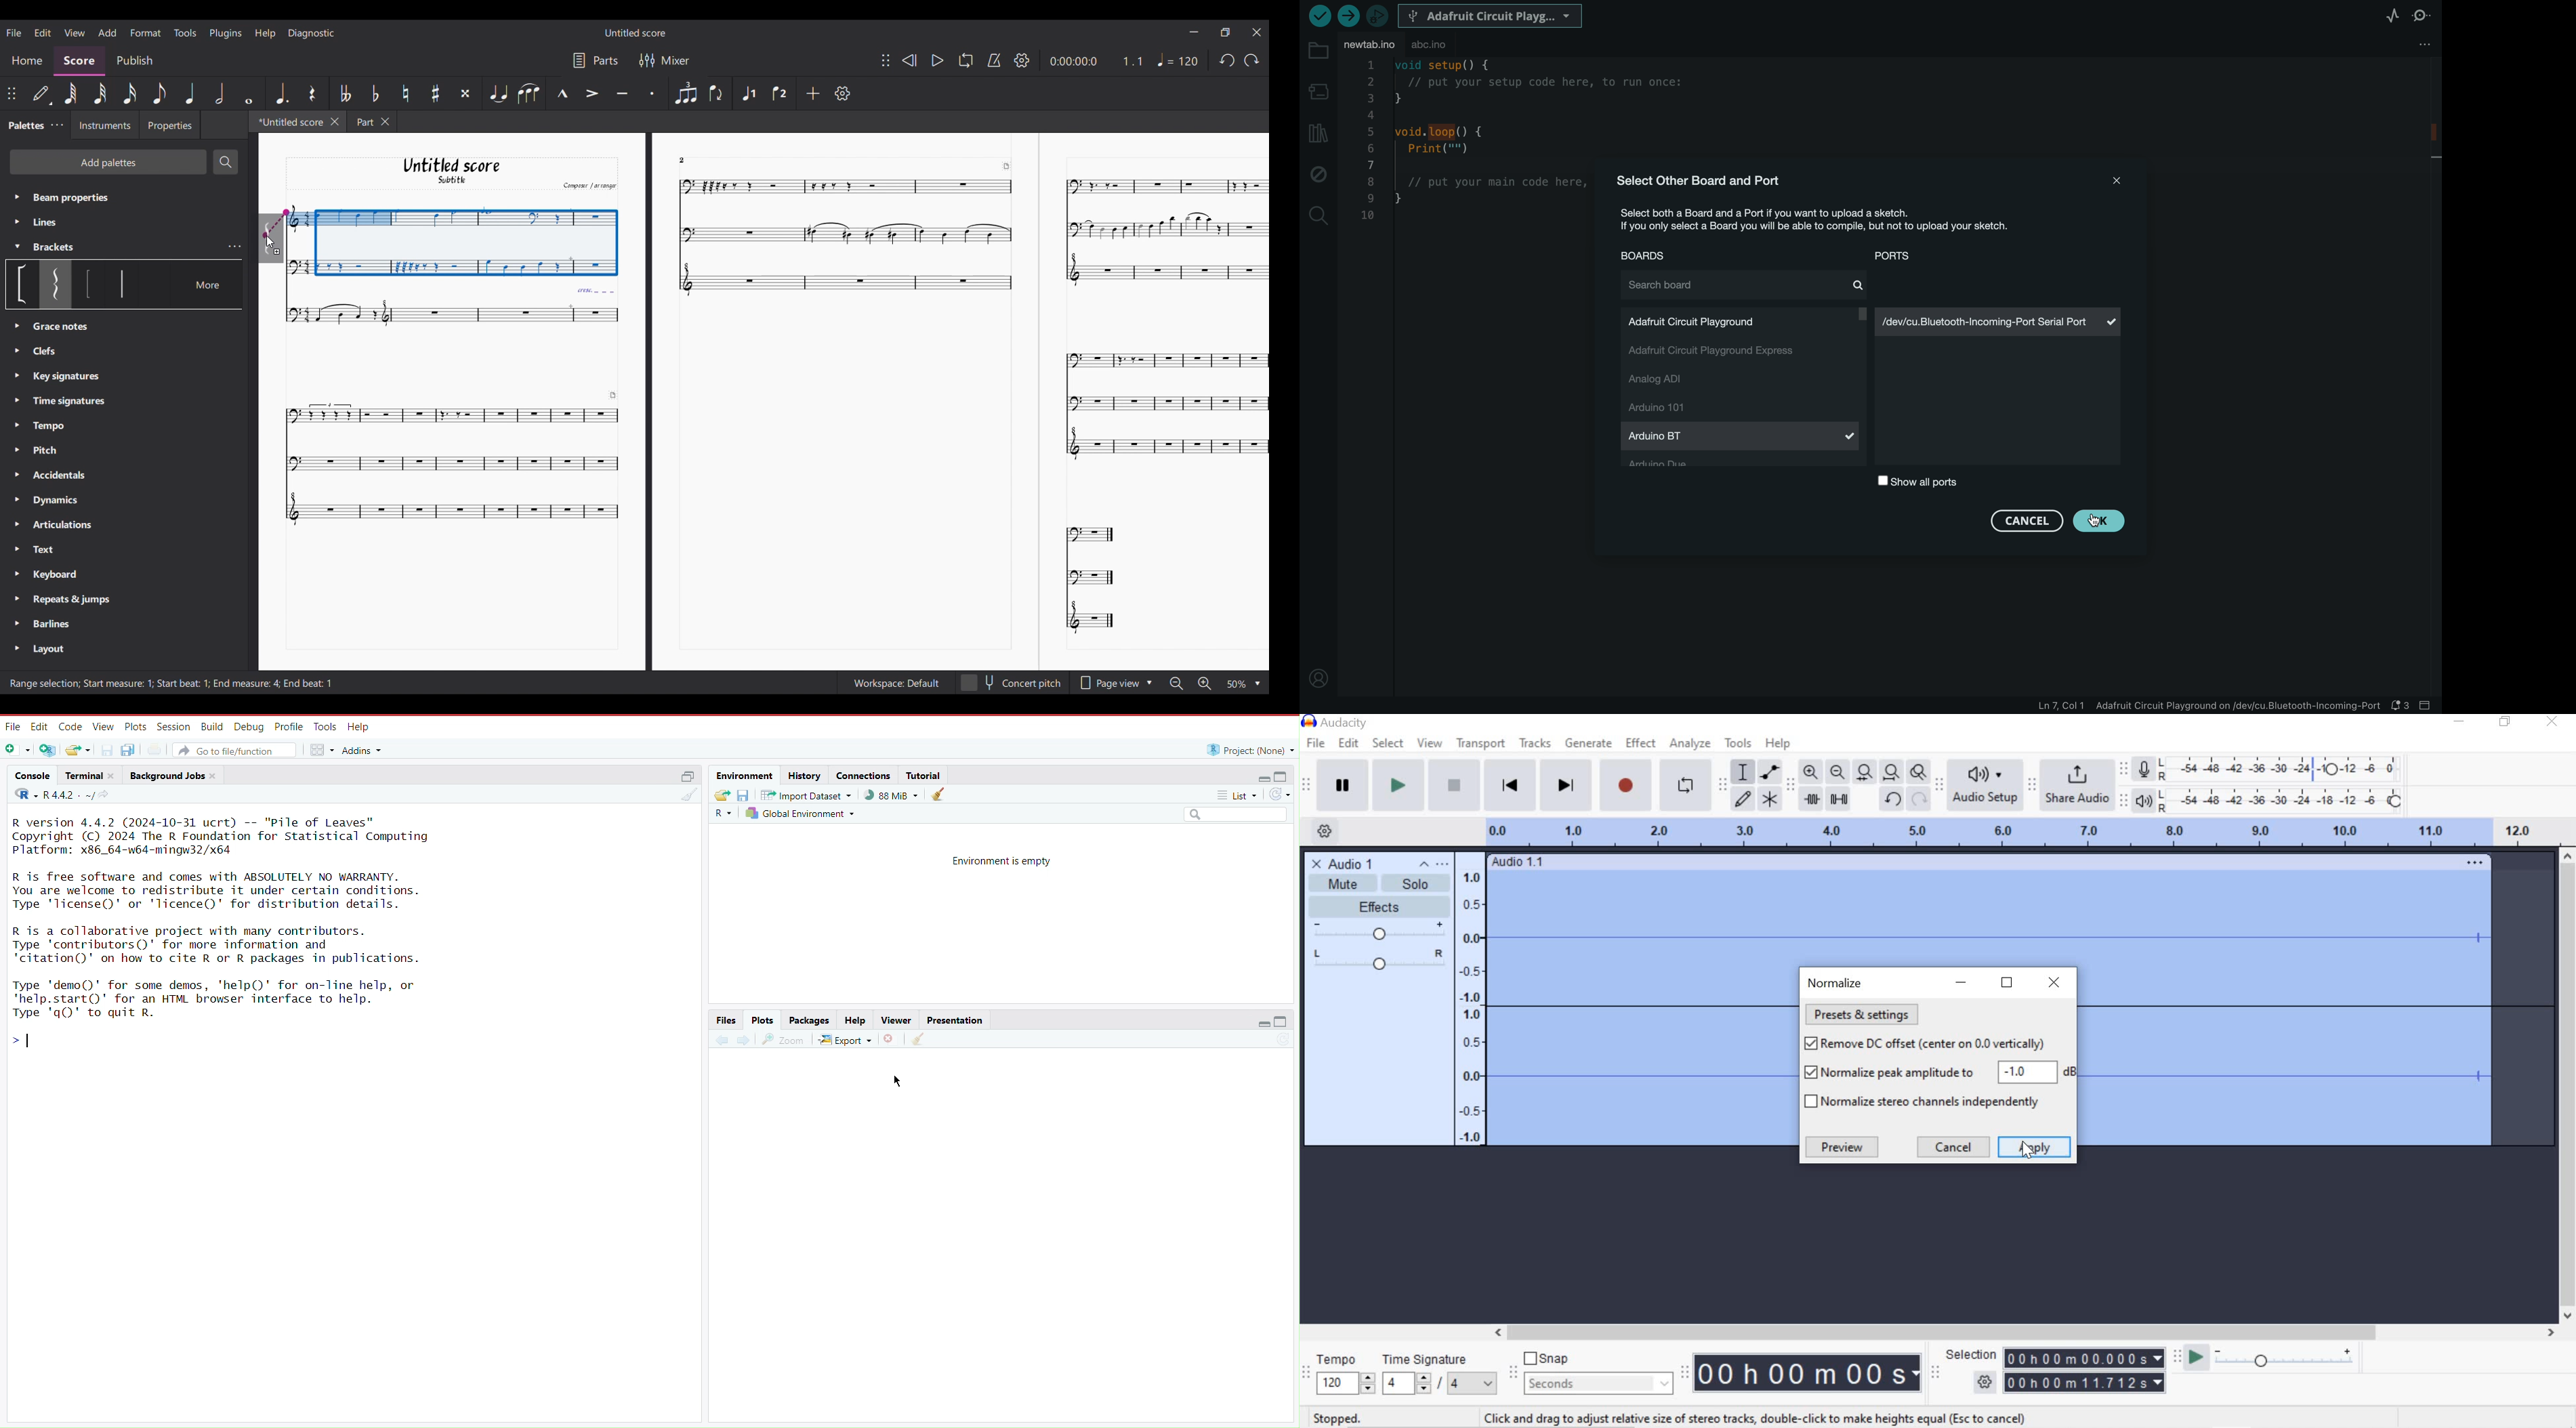 The height and width of the screenshot is (1428, 2576). I want to click on Key Signatures, so click(66, 377).